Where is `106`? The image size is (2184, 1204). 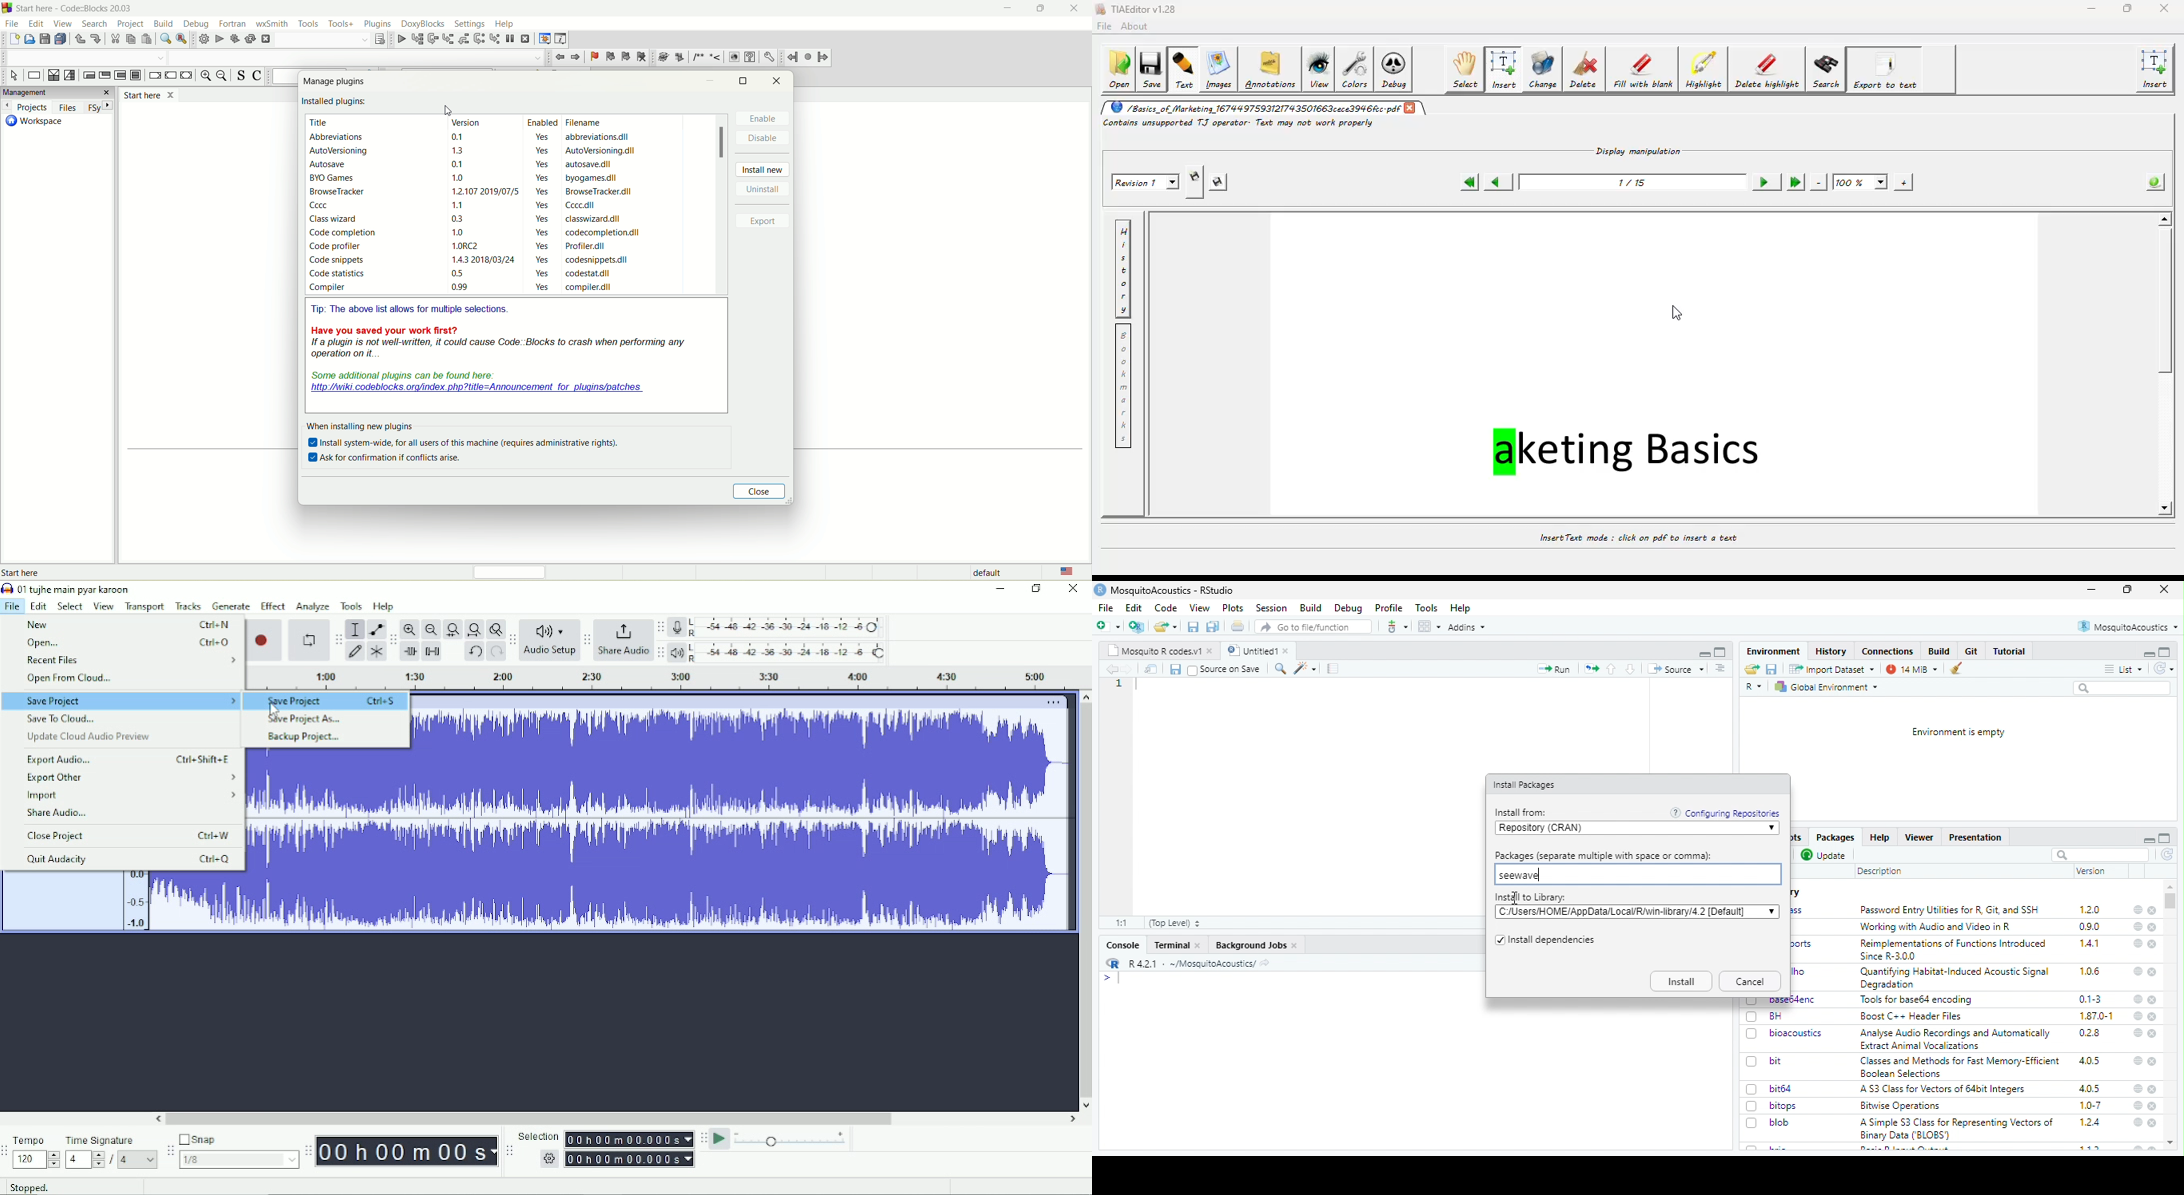
106 is located at coordinates (2090, 972).